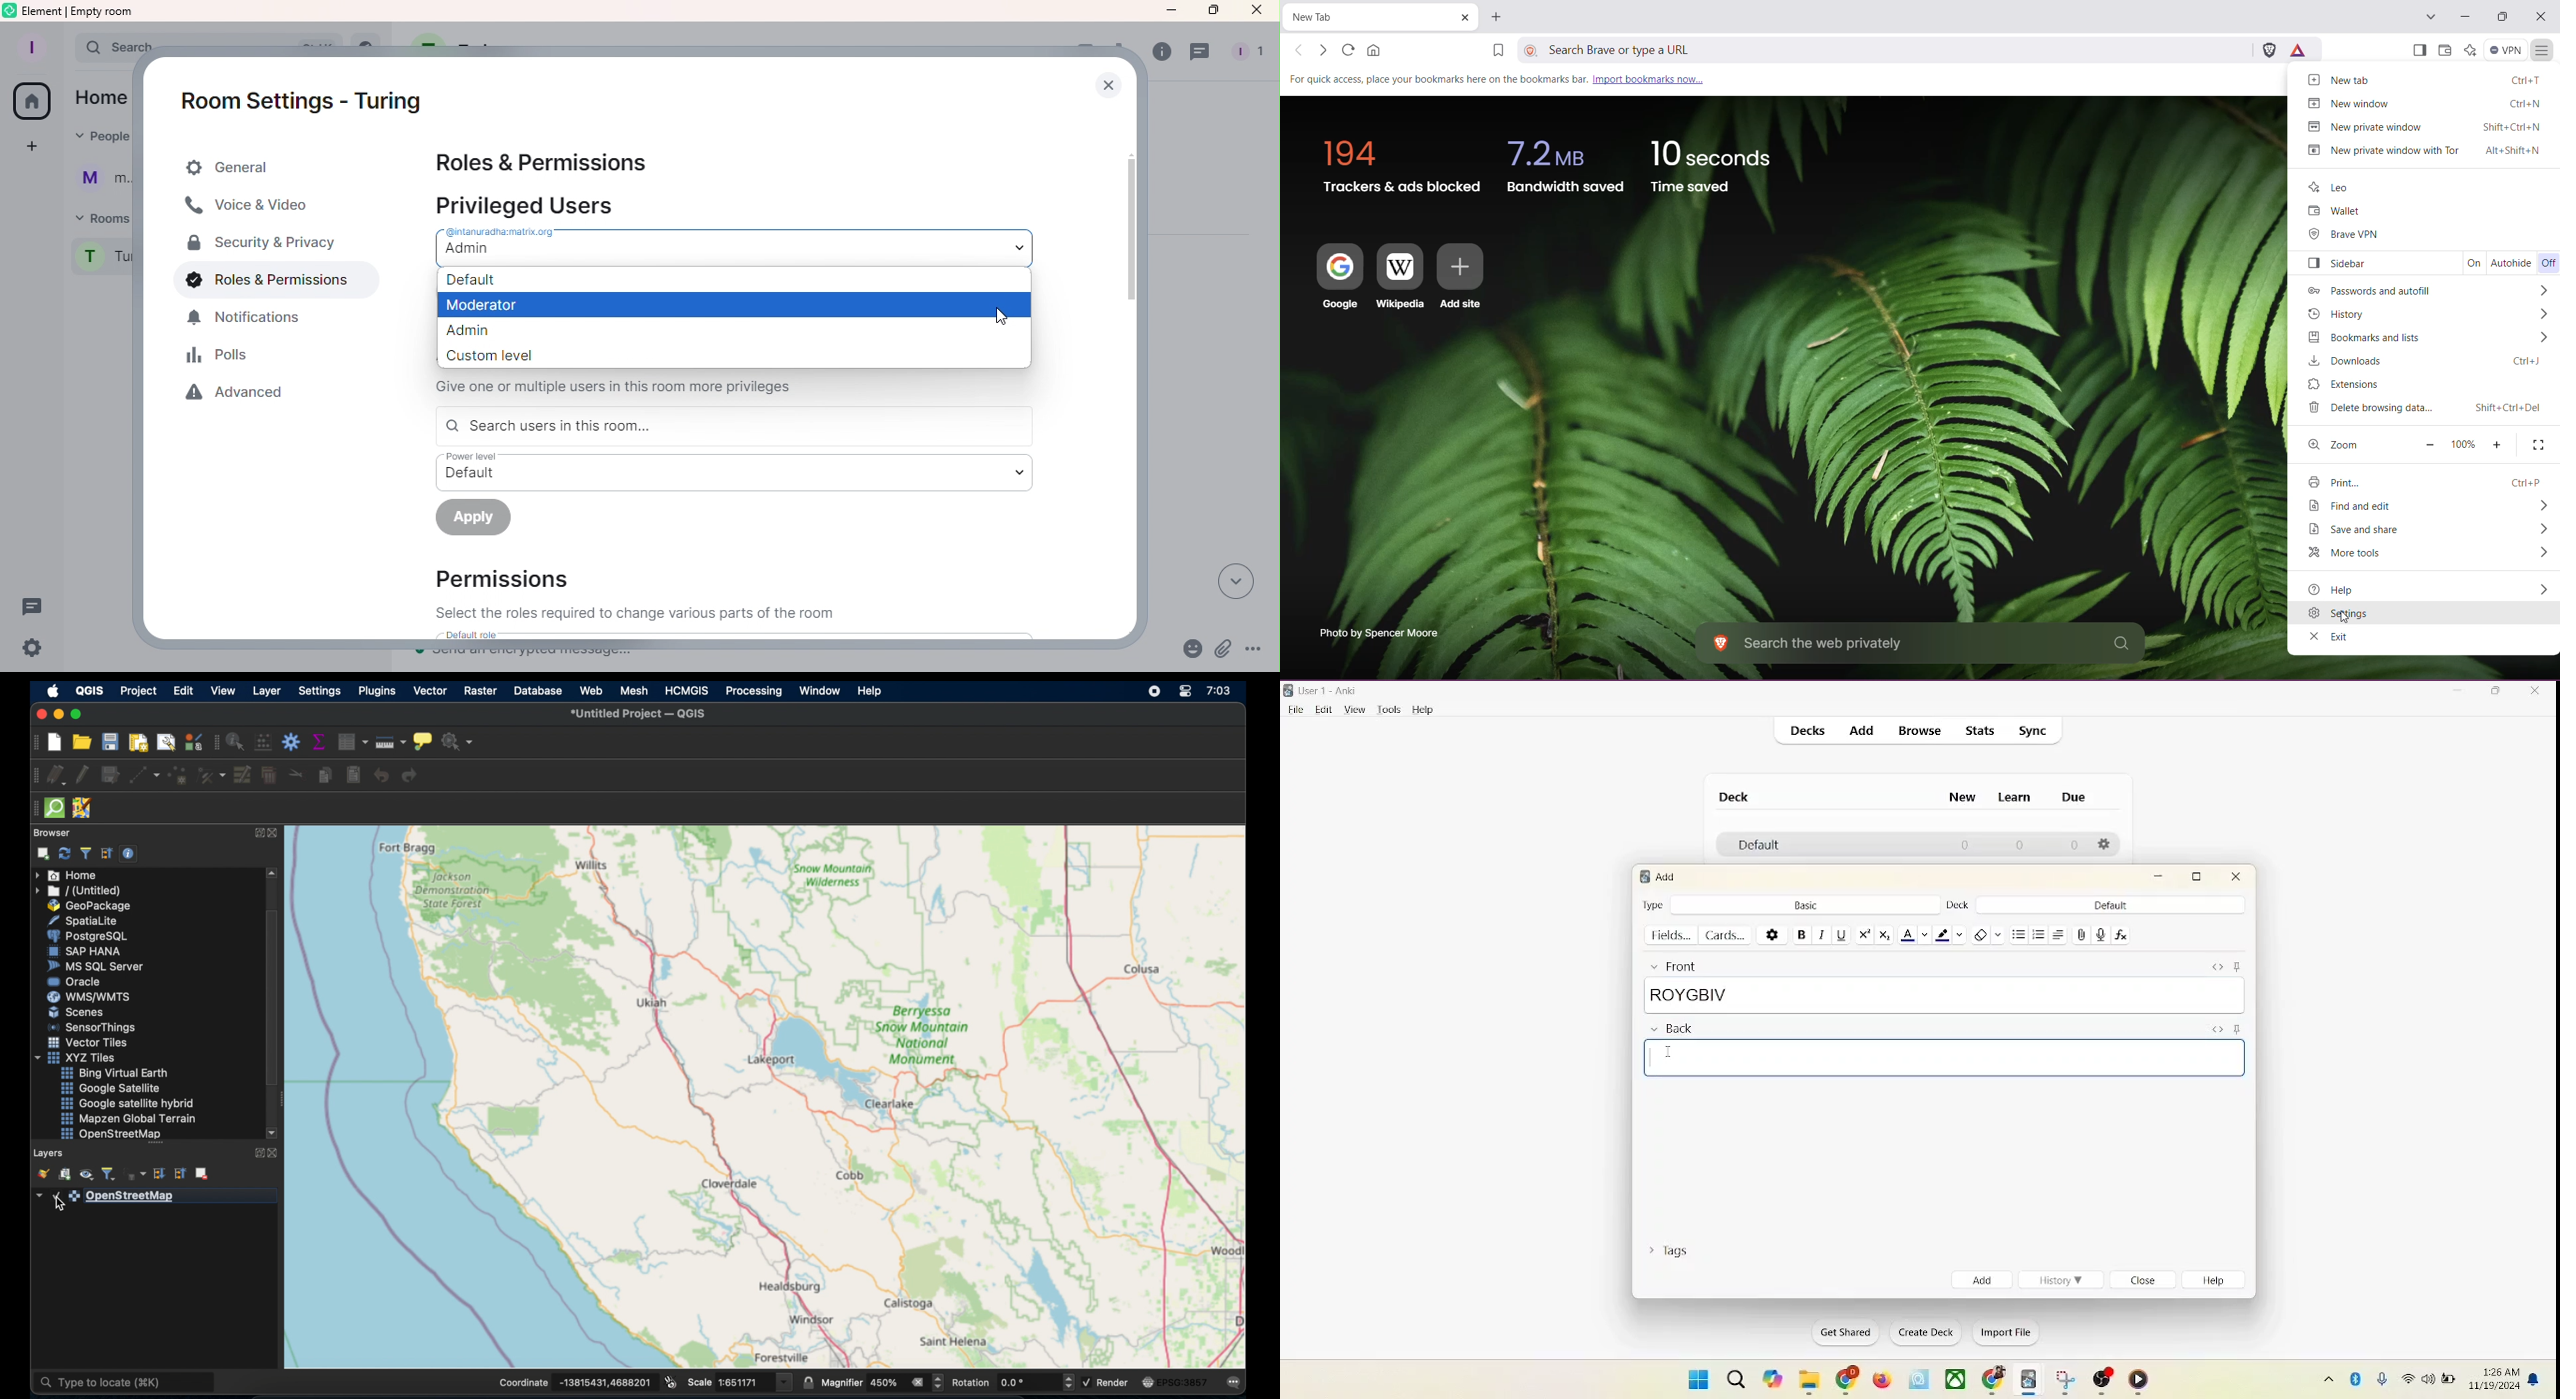 This screenshot has width=2576, height=1400. Describe the element at coordinates (2505, 49) in the screenshot. I see `Brave Firewall + VPN` at that location.